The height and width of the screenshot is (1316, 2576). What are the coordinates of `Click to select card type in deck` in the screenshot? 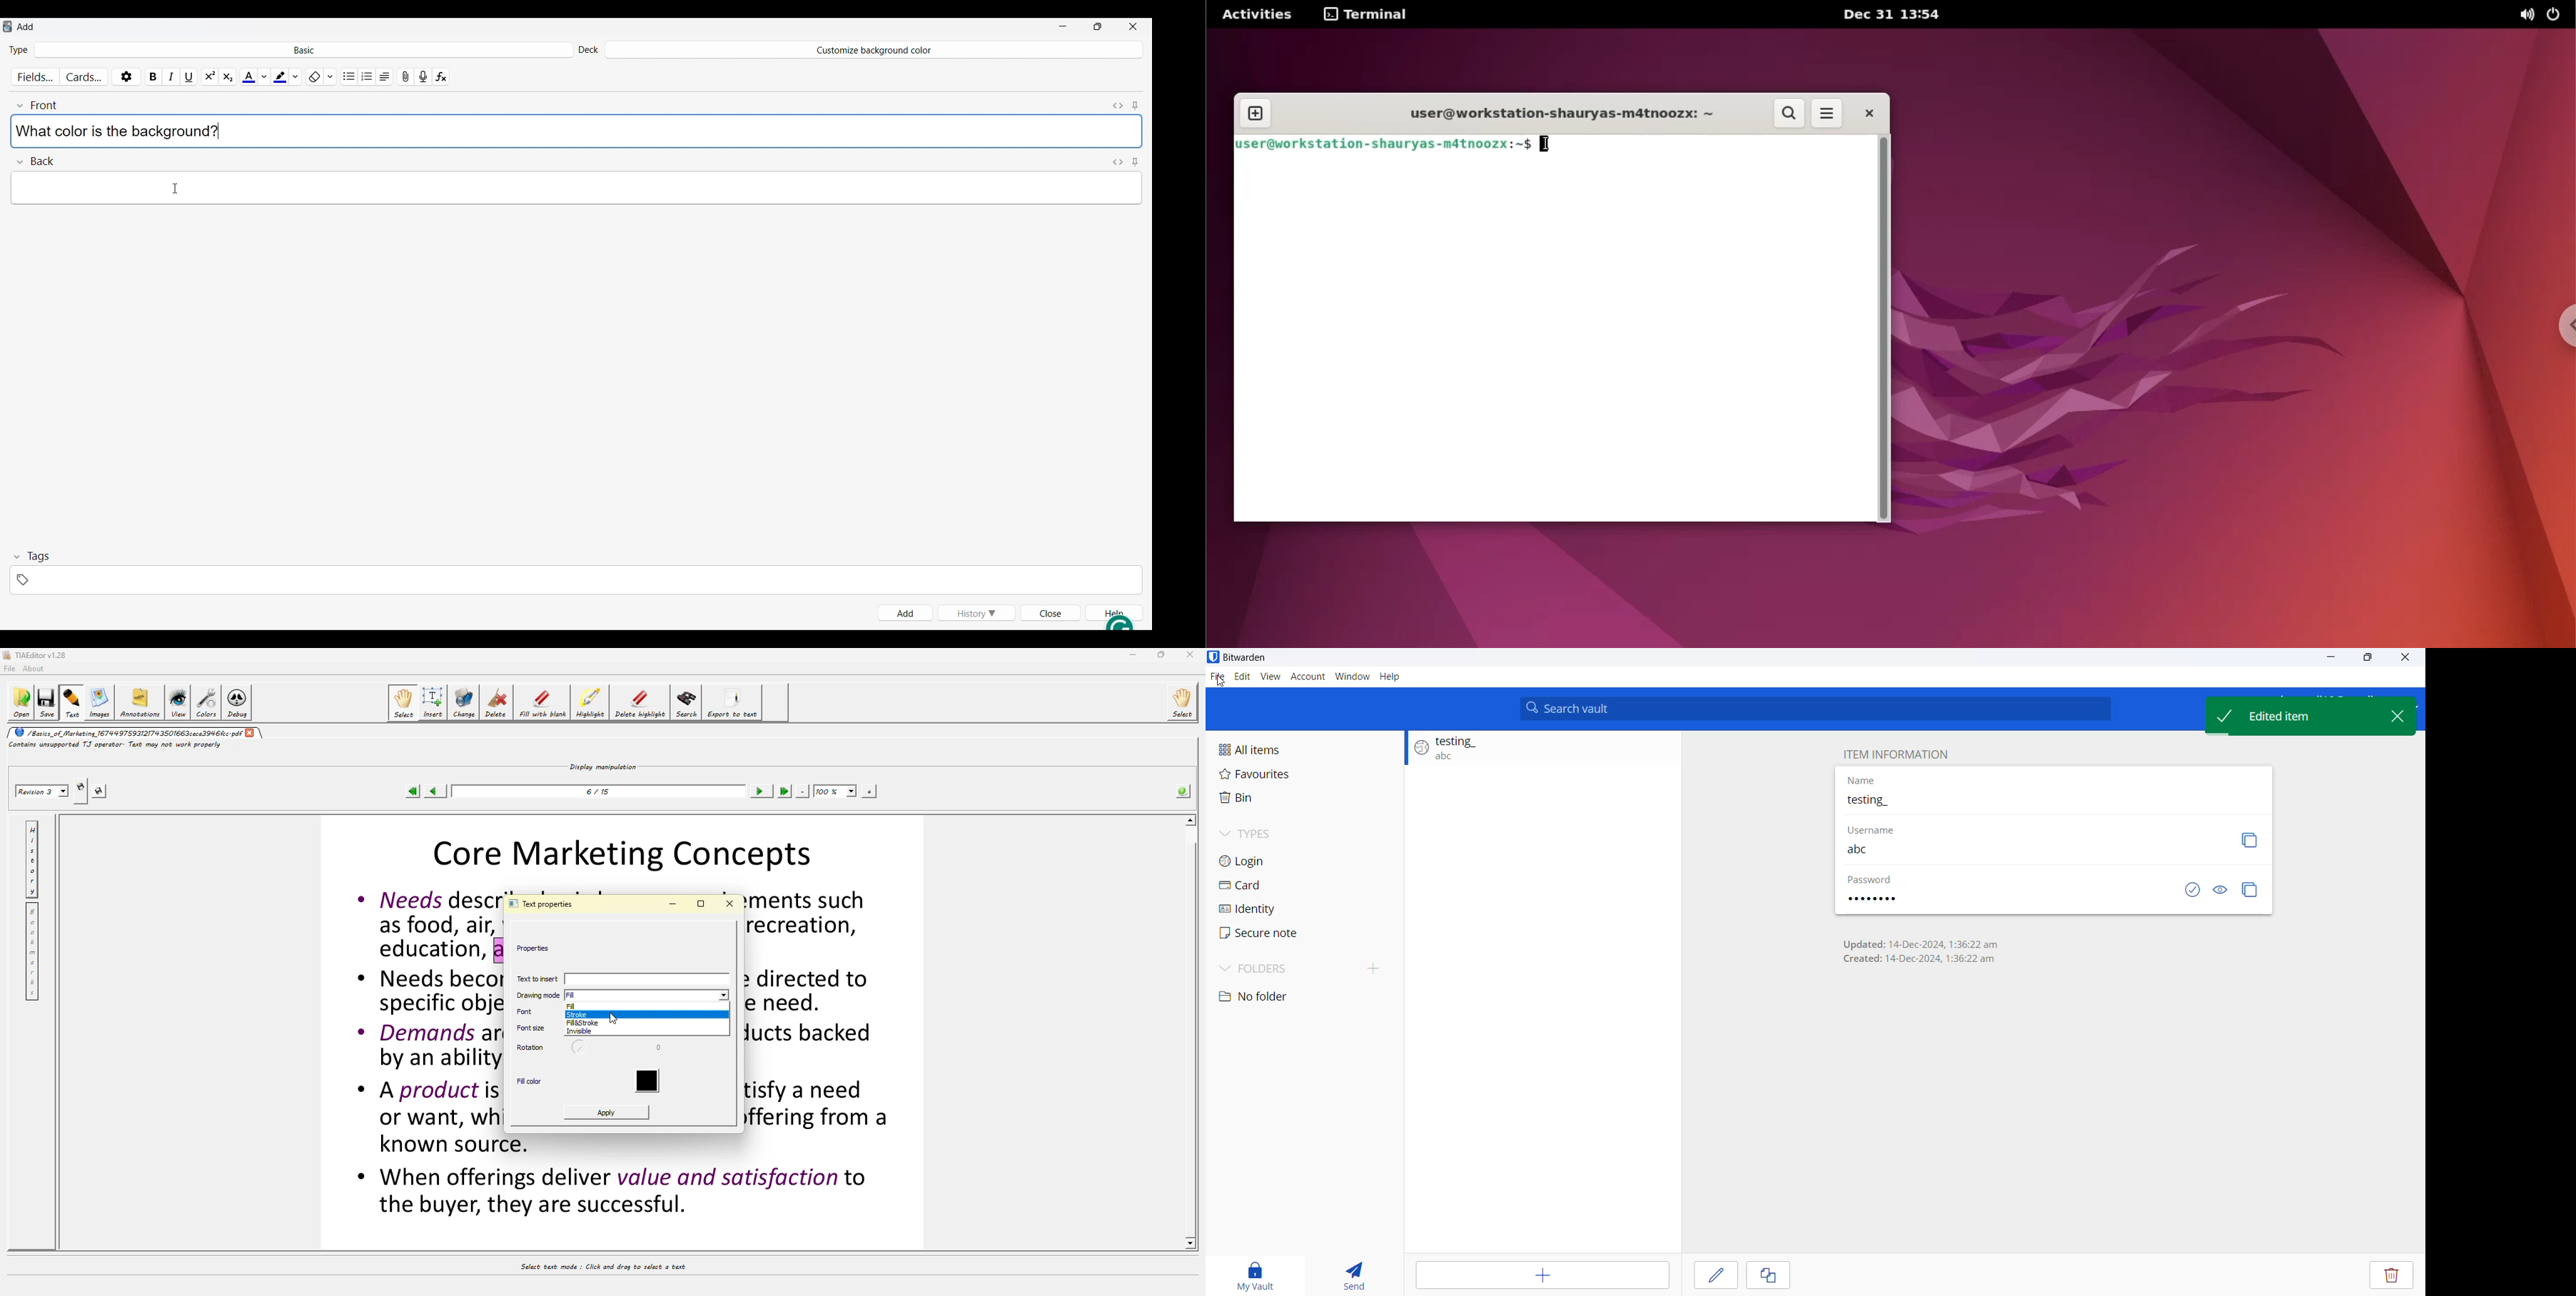 It's located at (304, 49).